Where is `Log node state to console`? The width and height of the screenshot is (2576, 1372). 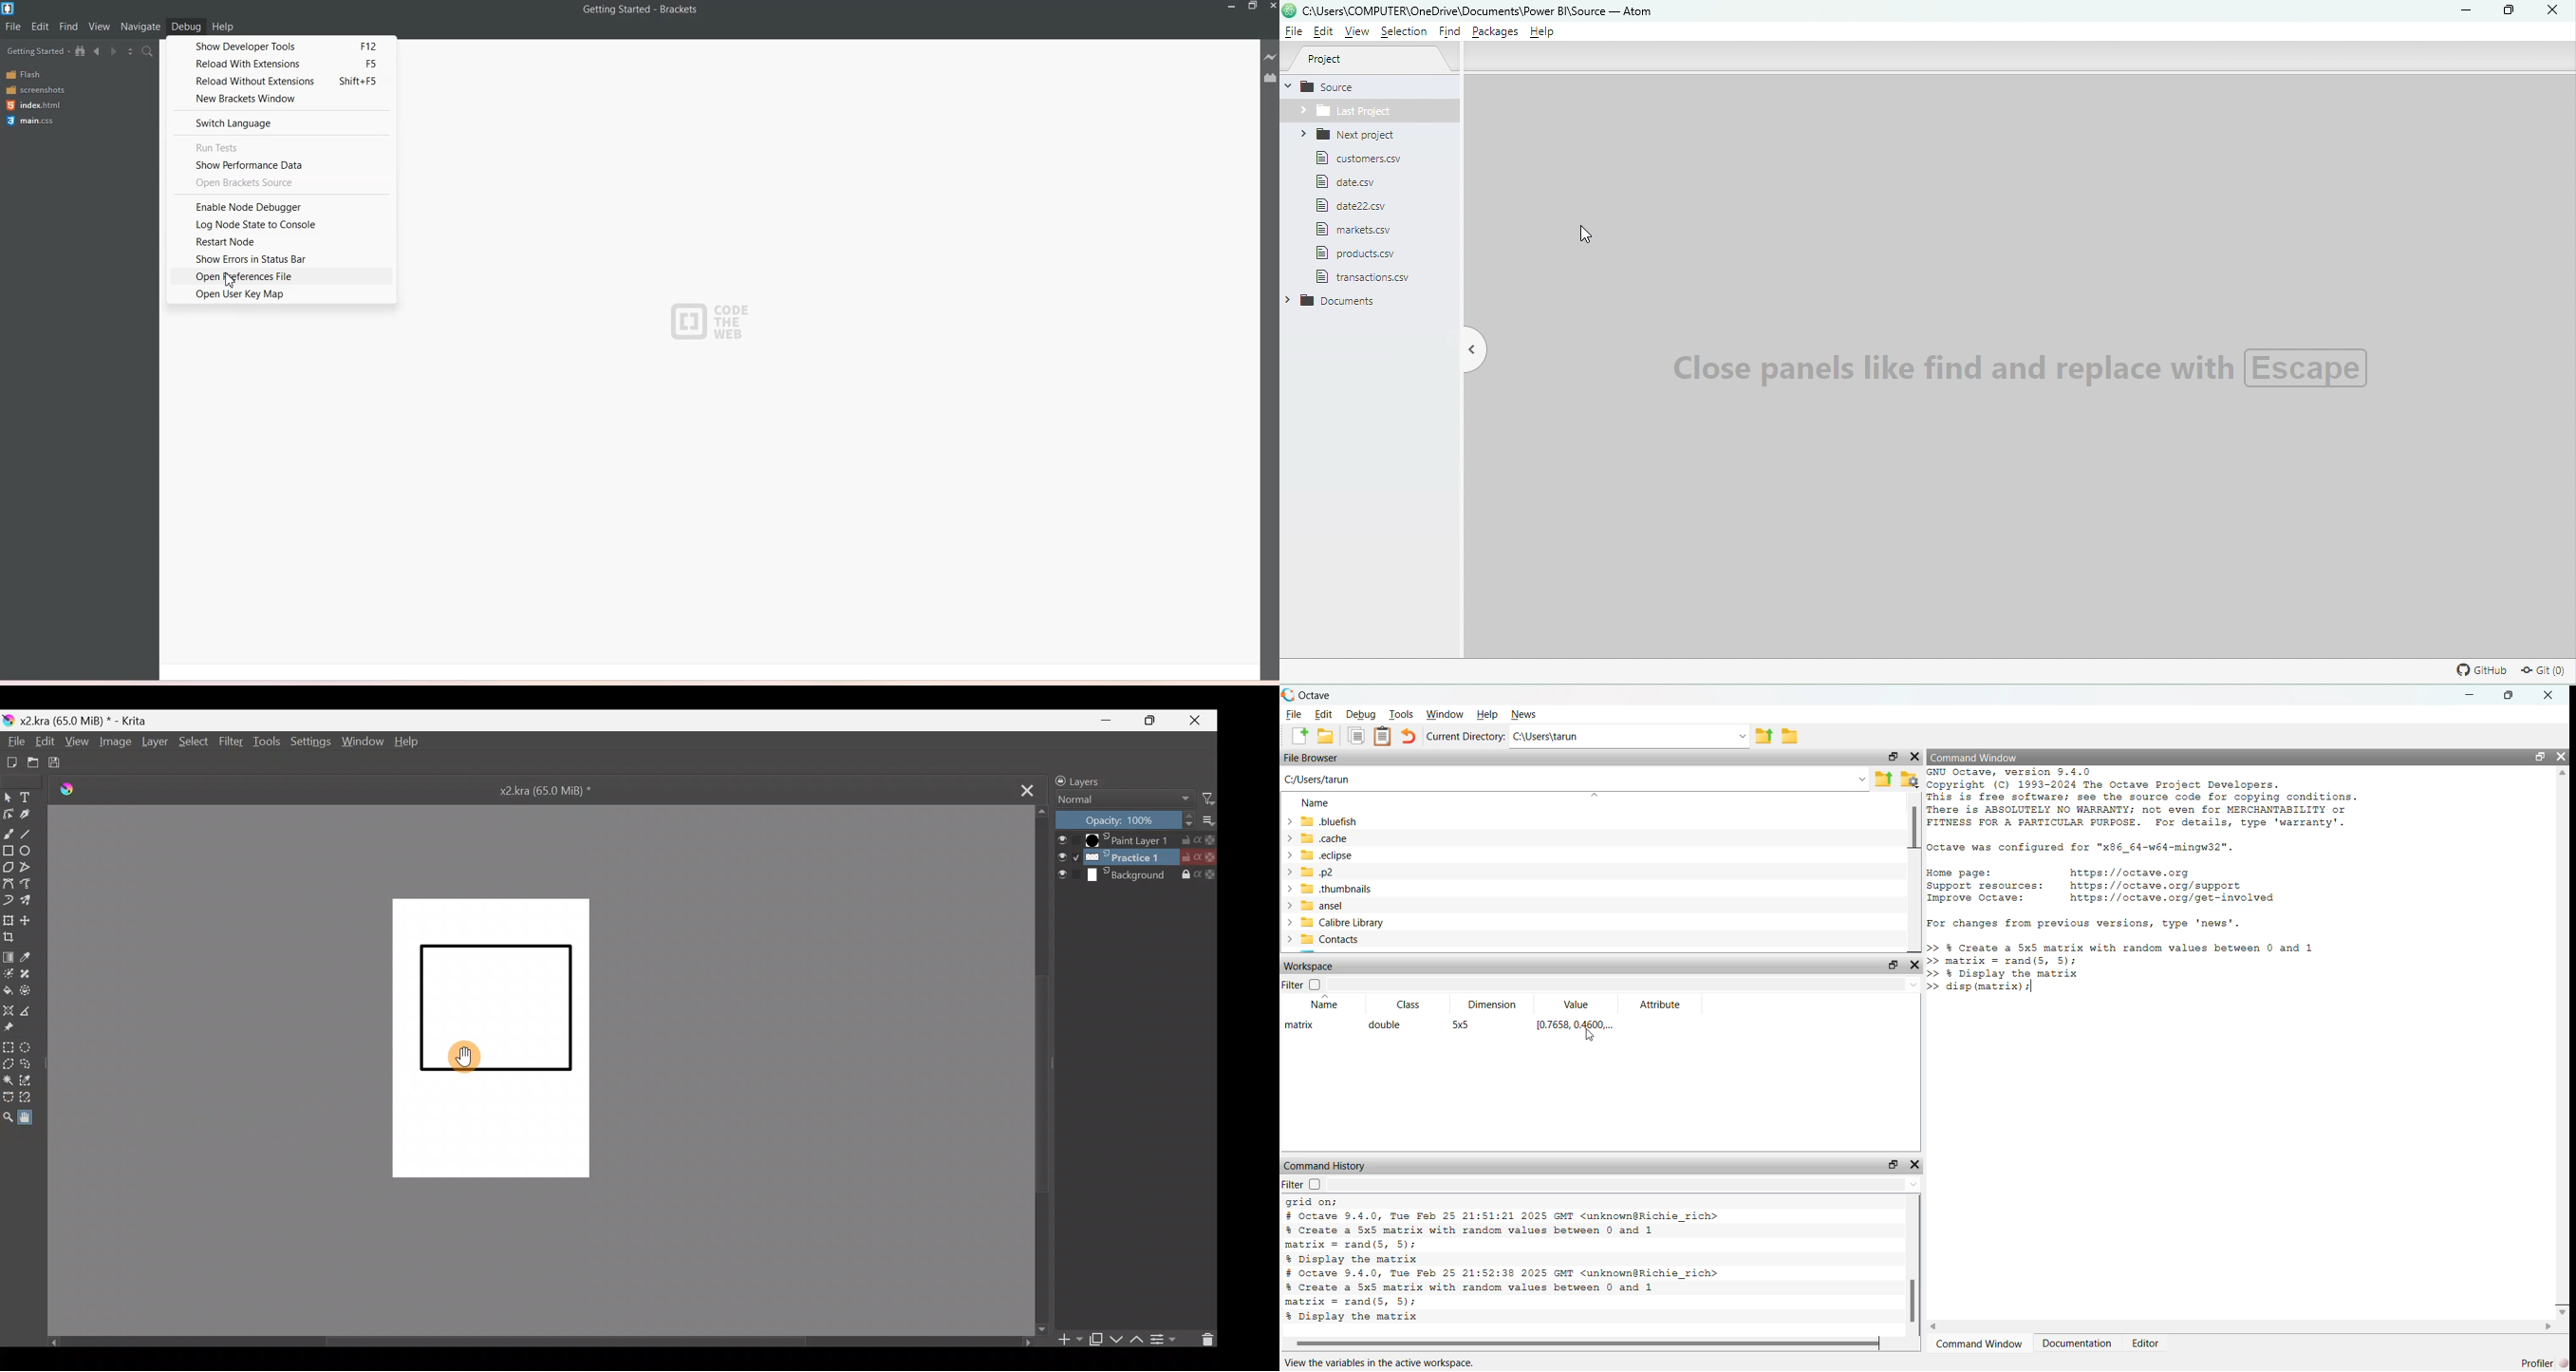
Log node state to console is located at coordinates (278, 224).